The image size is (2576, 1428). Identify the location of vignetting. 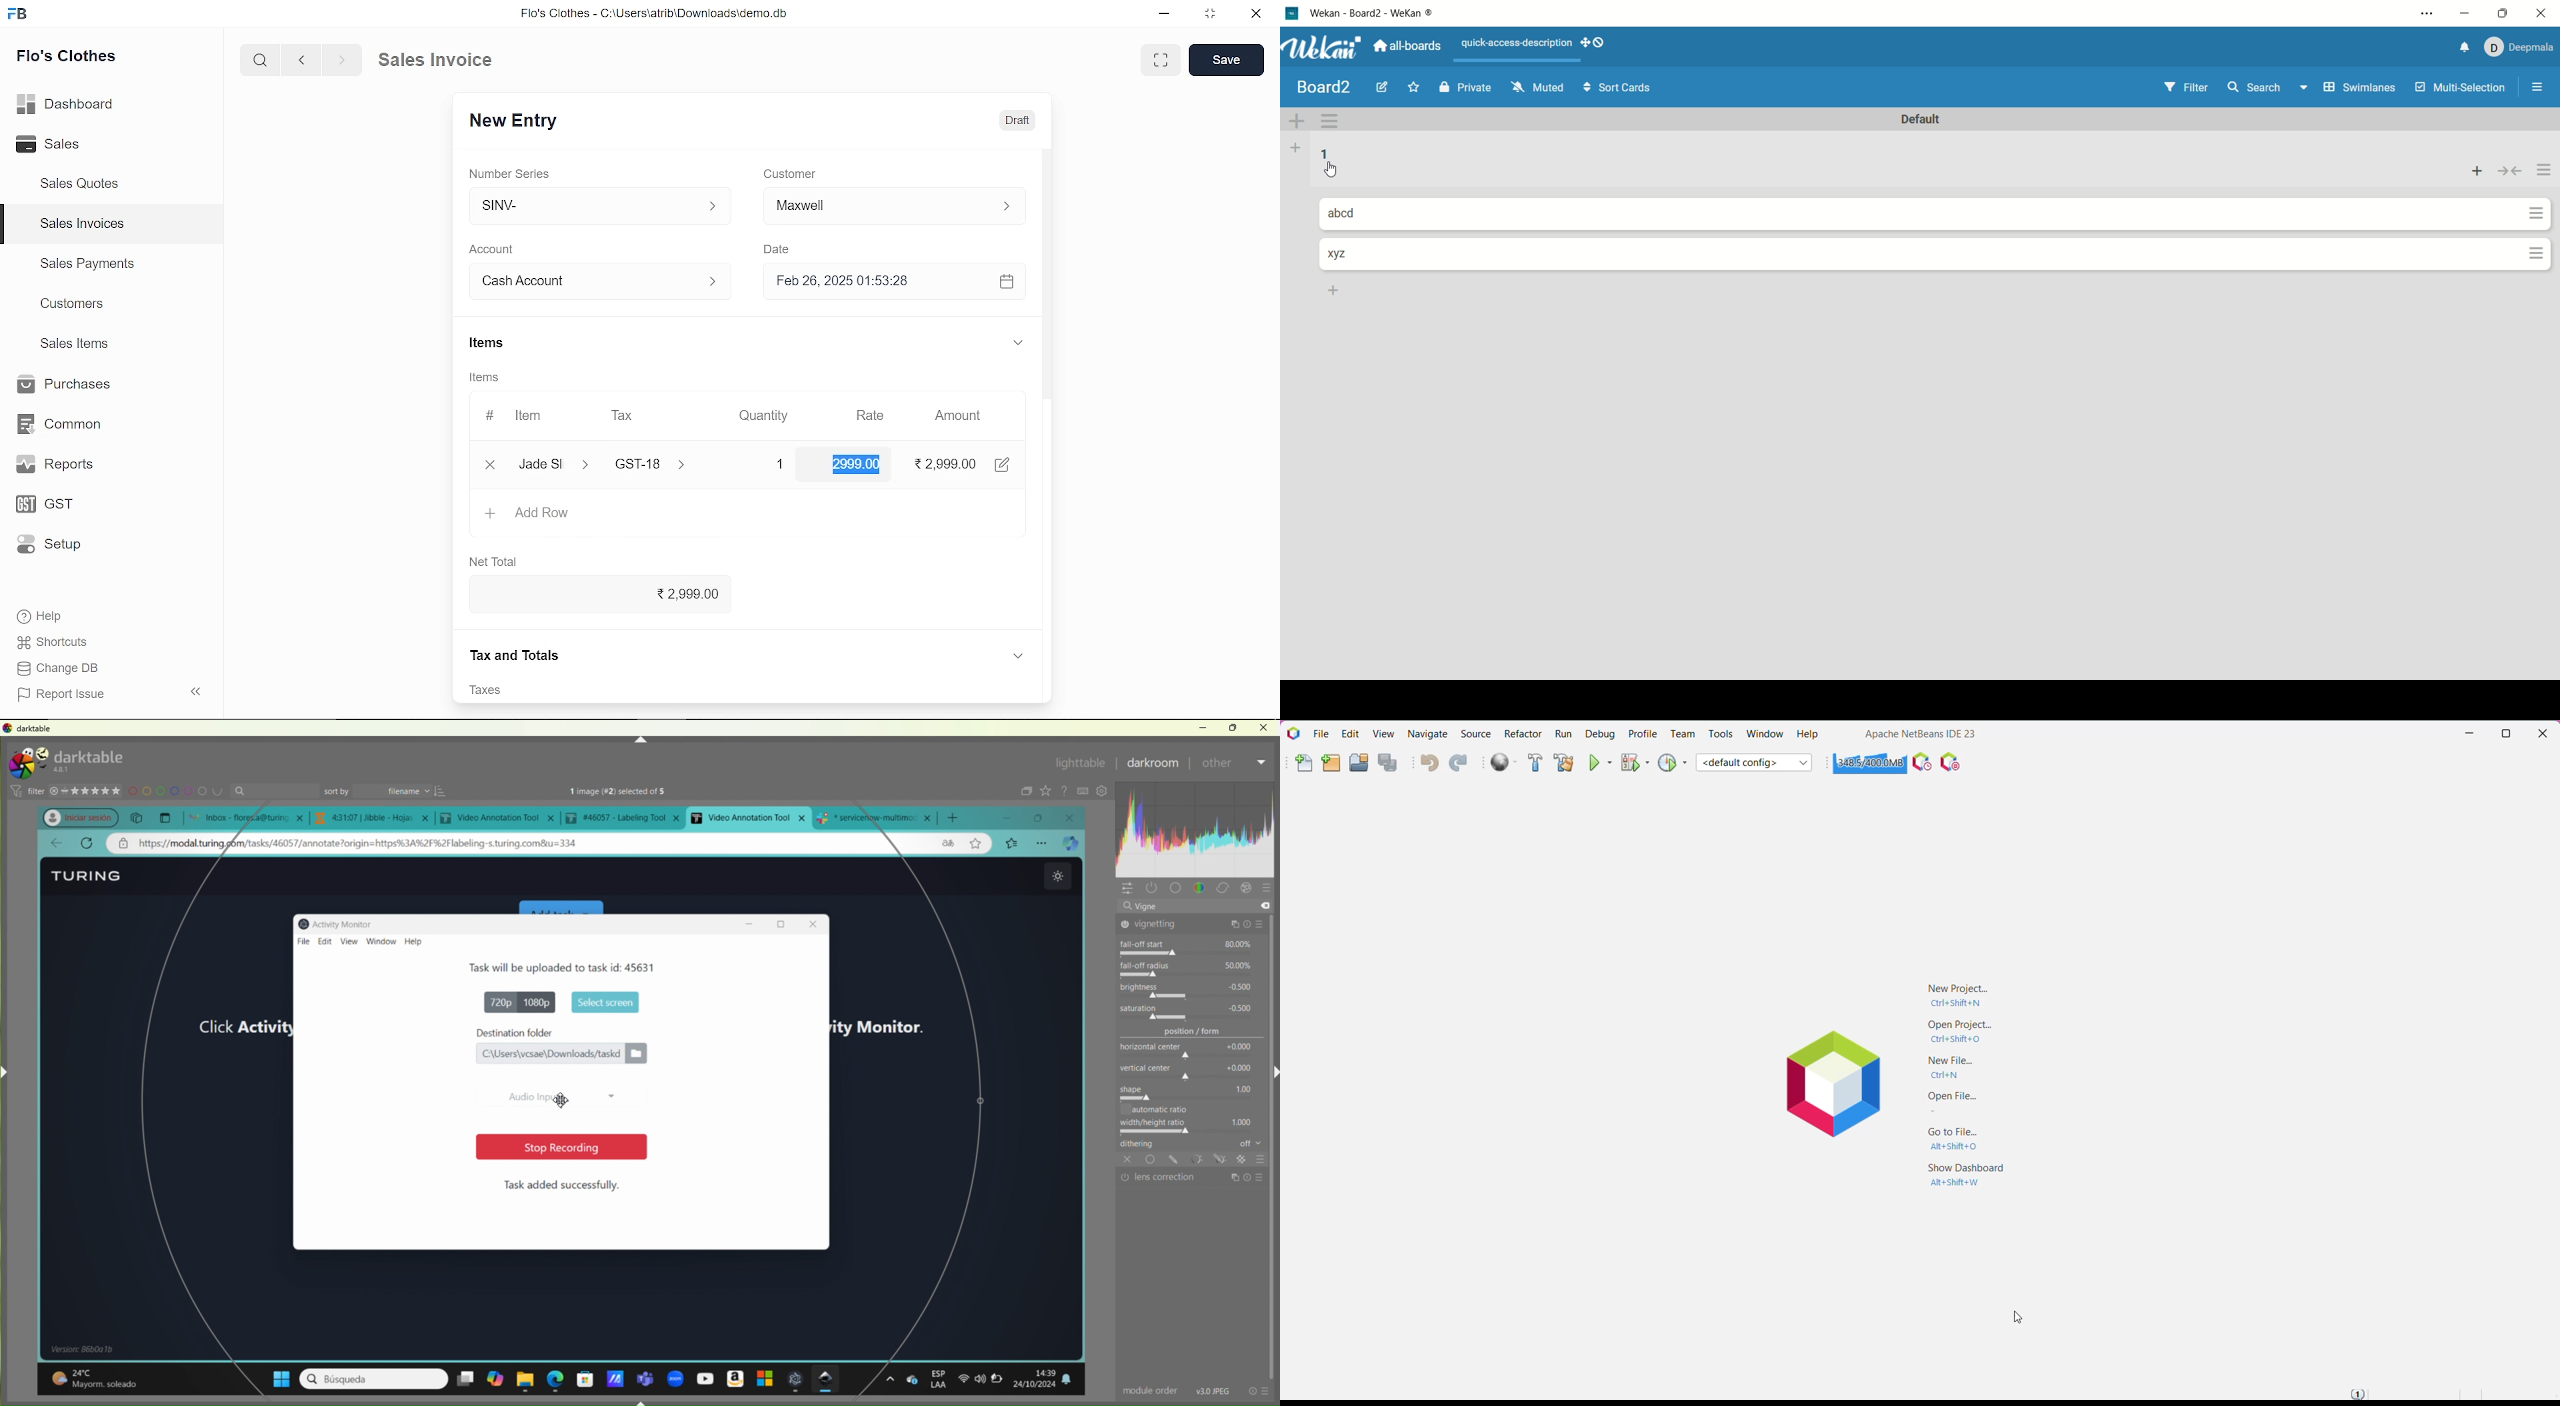
(1195, 925).